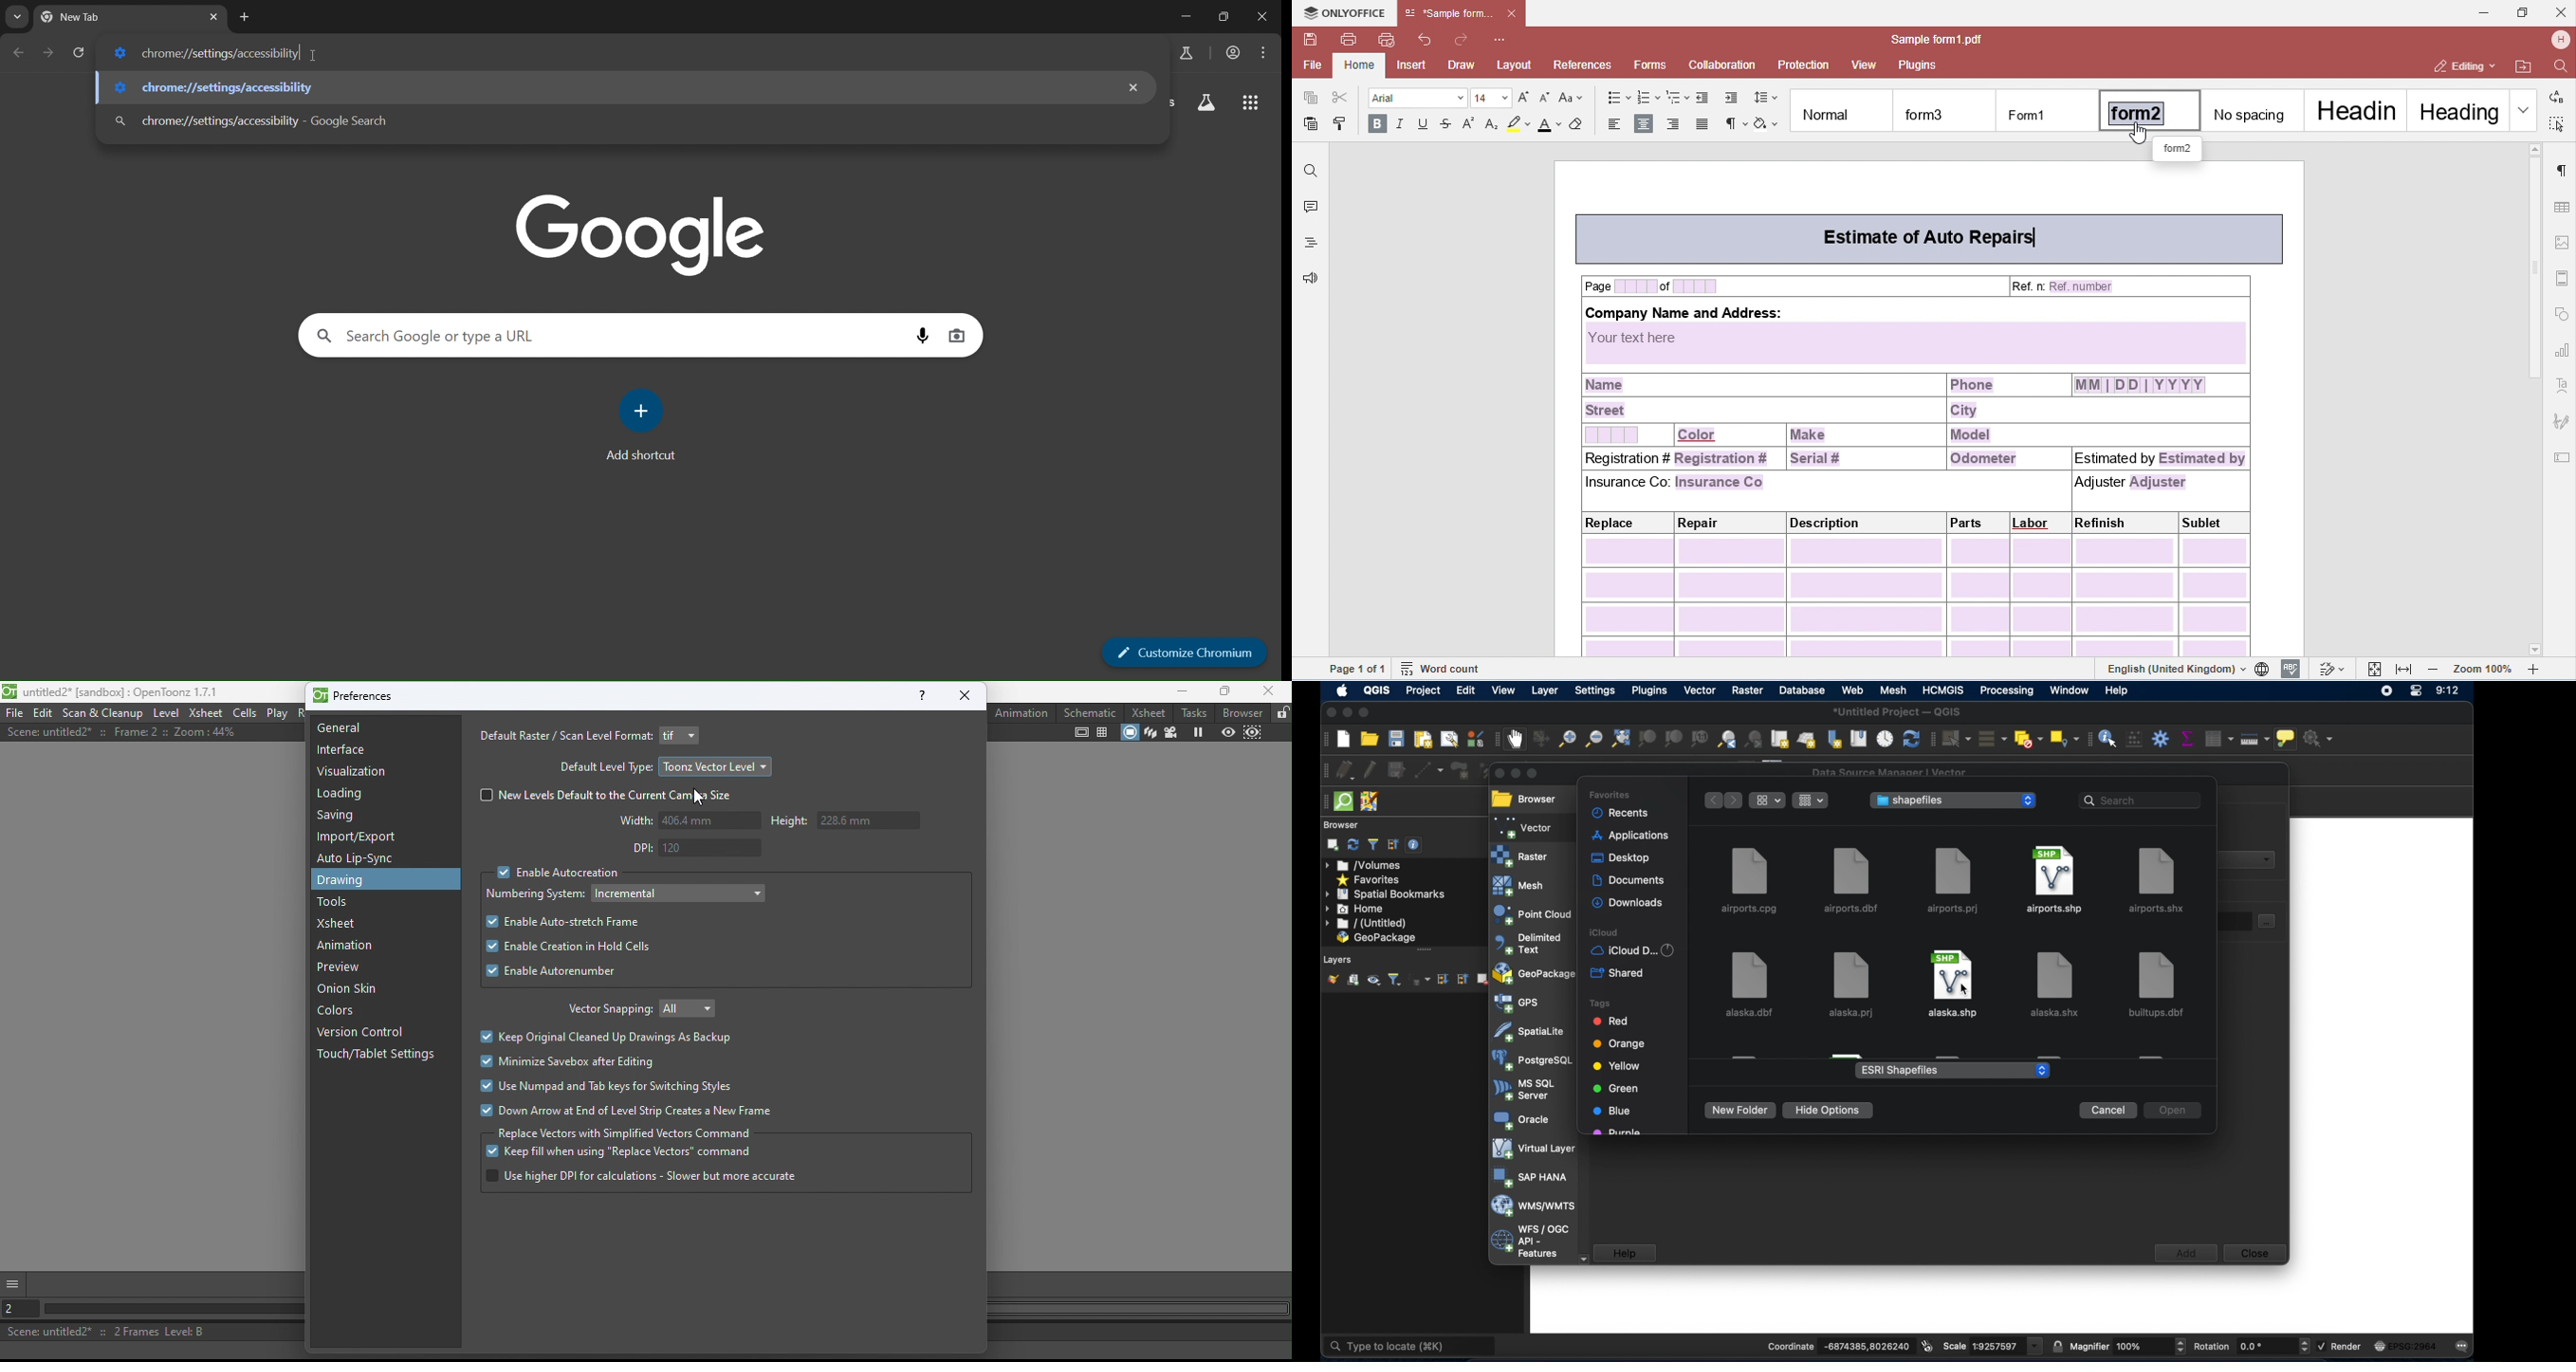 The height and width of the screenshot is (1372, 2576). What do you see at coordinates (2129, 1344) in the screenshot?
I see `magnifier` at bounding box center [2129, 1344].